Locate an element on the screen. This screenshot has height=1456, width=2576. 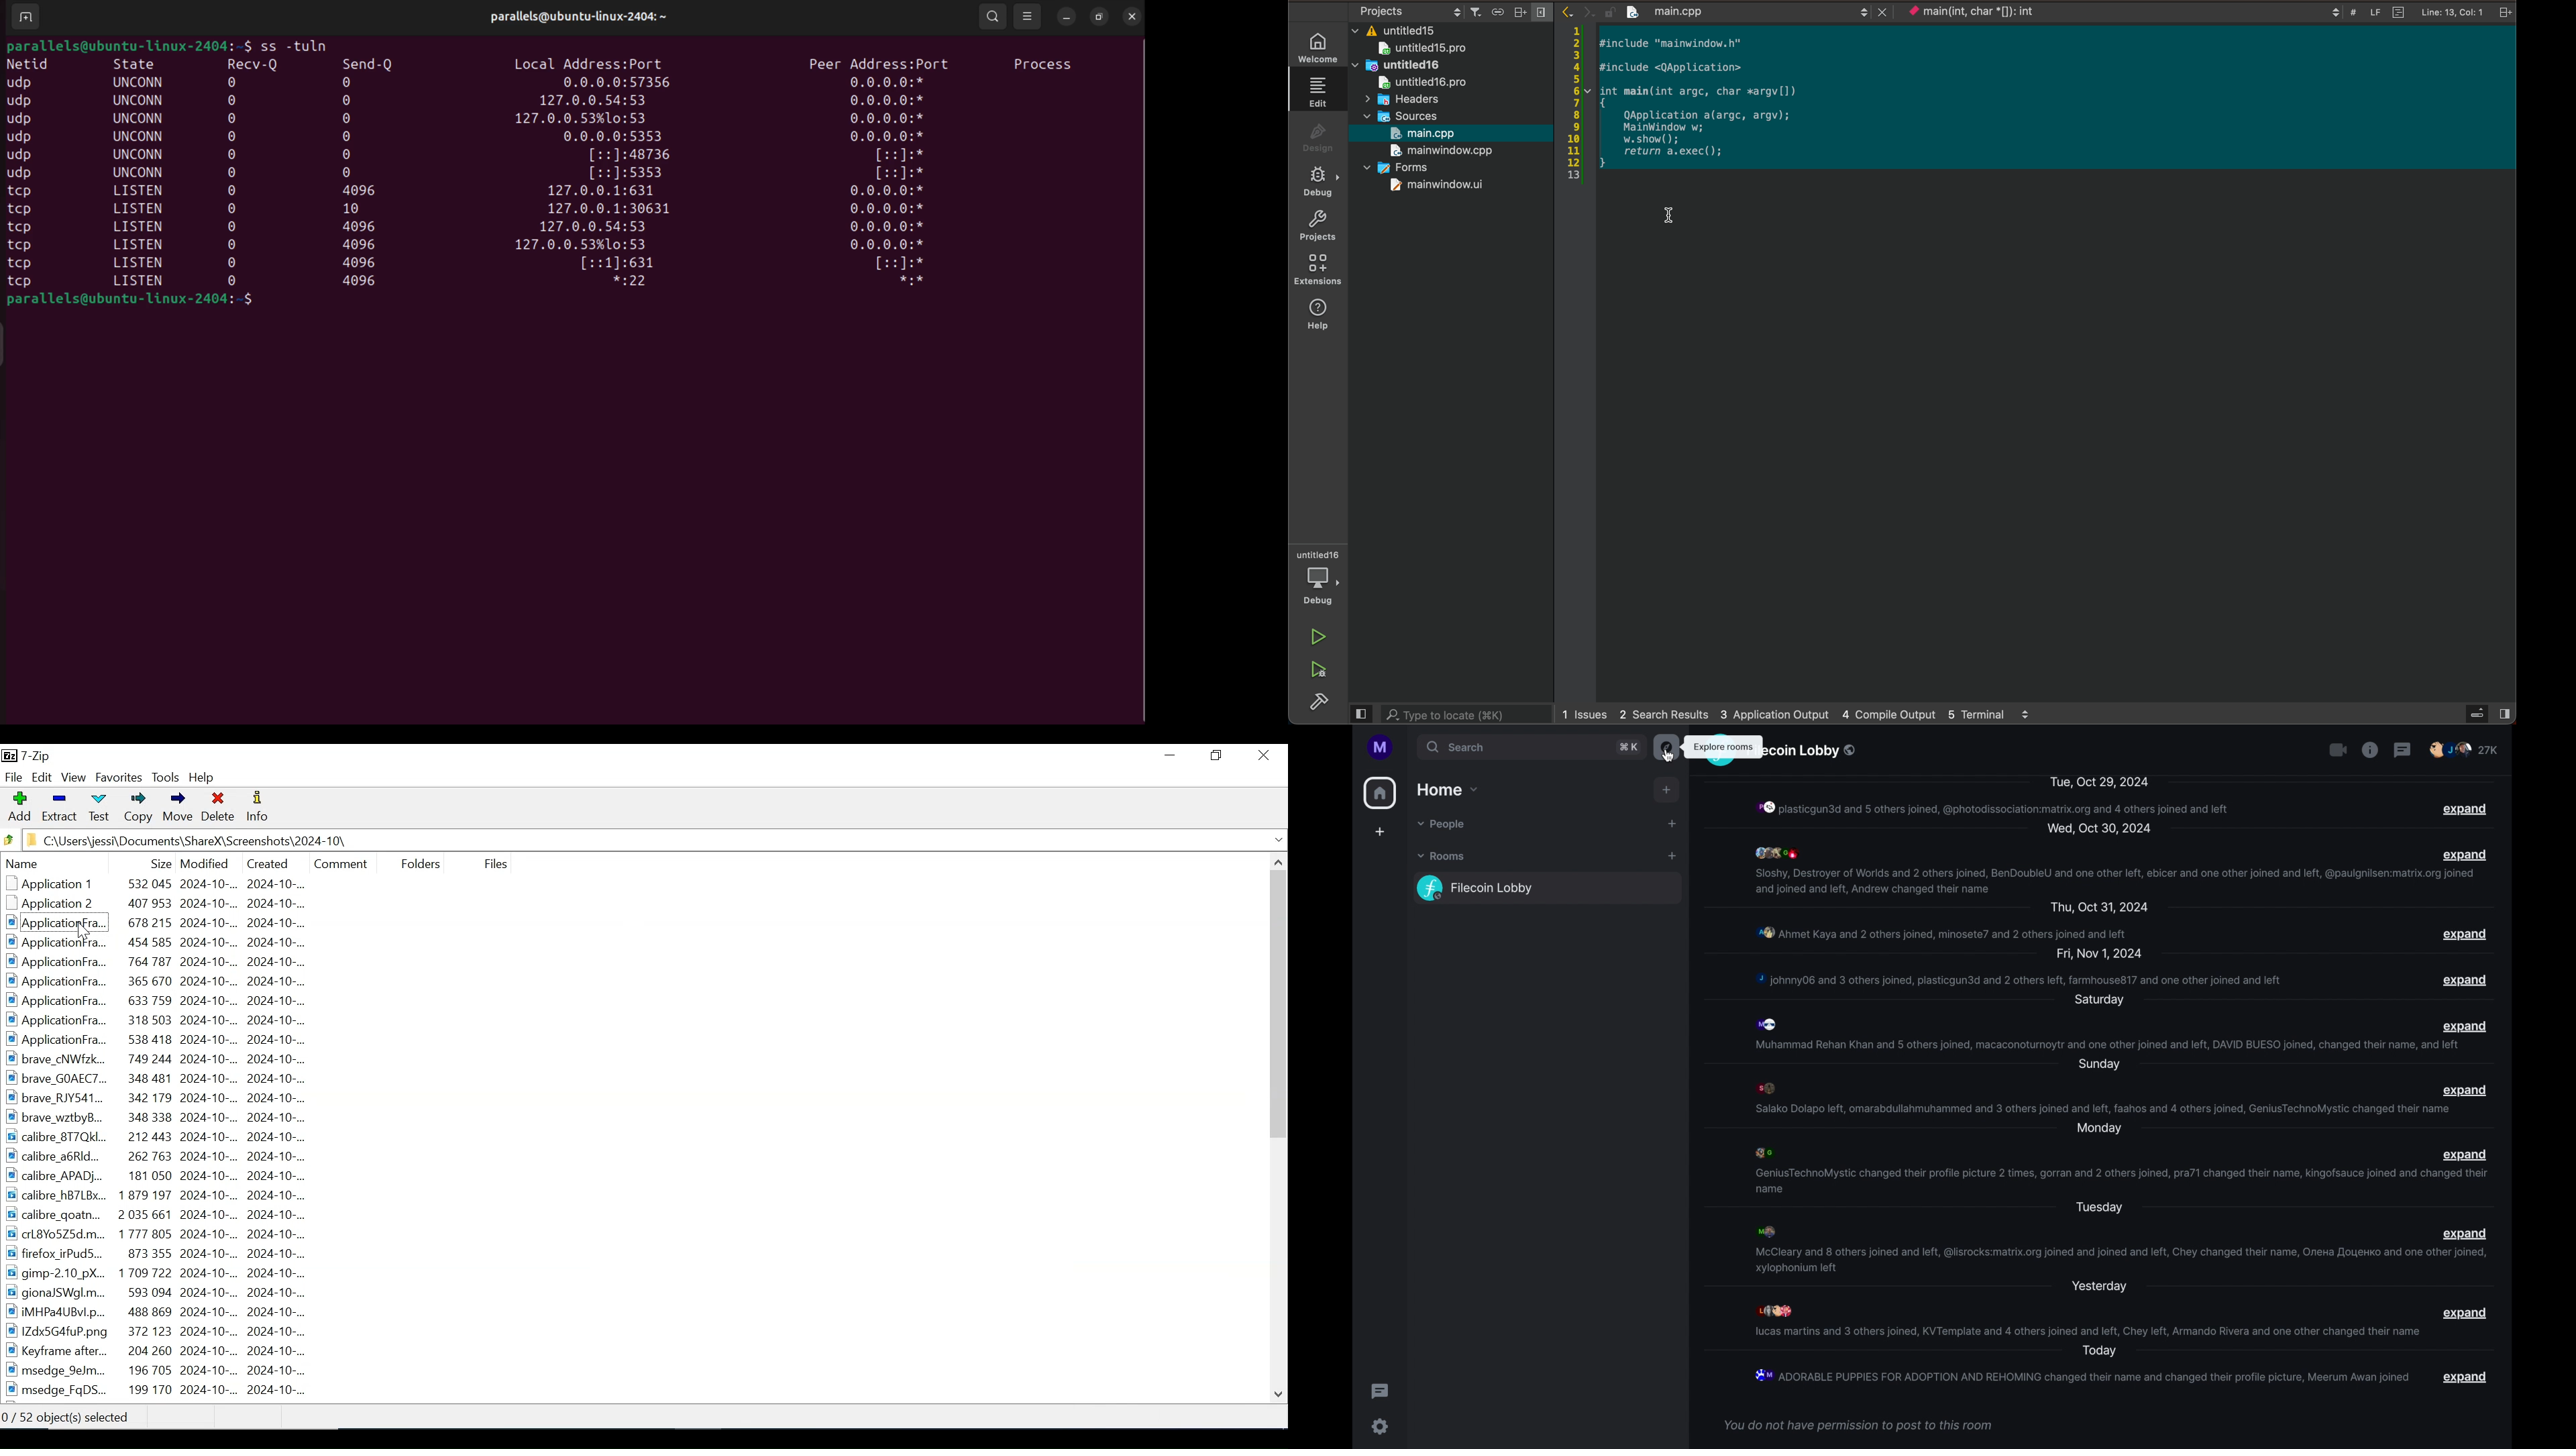
debug is located at coordinates (1323, 183).